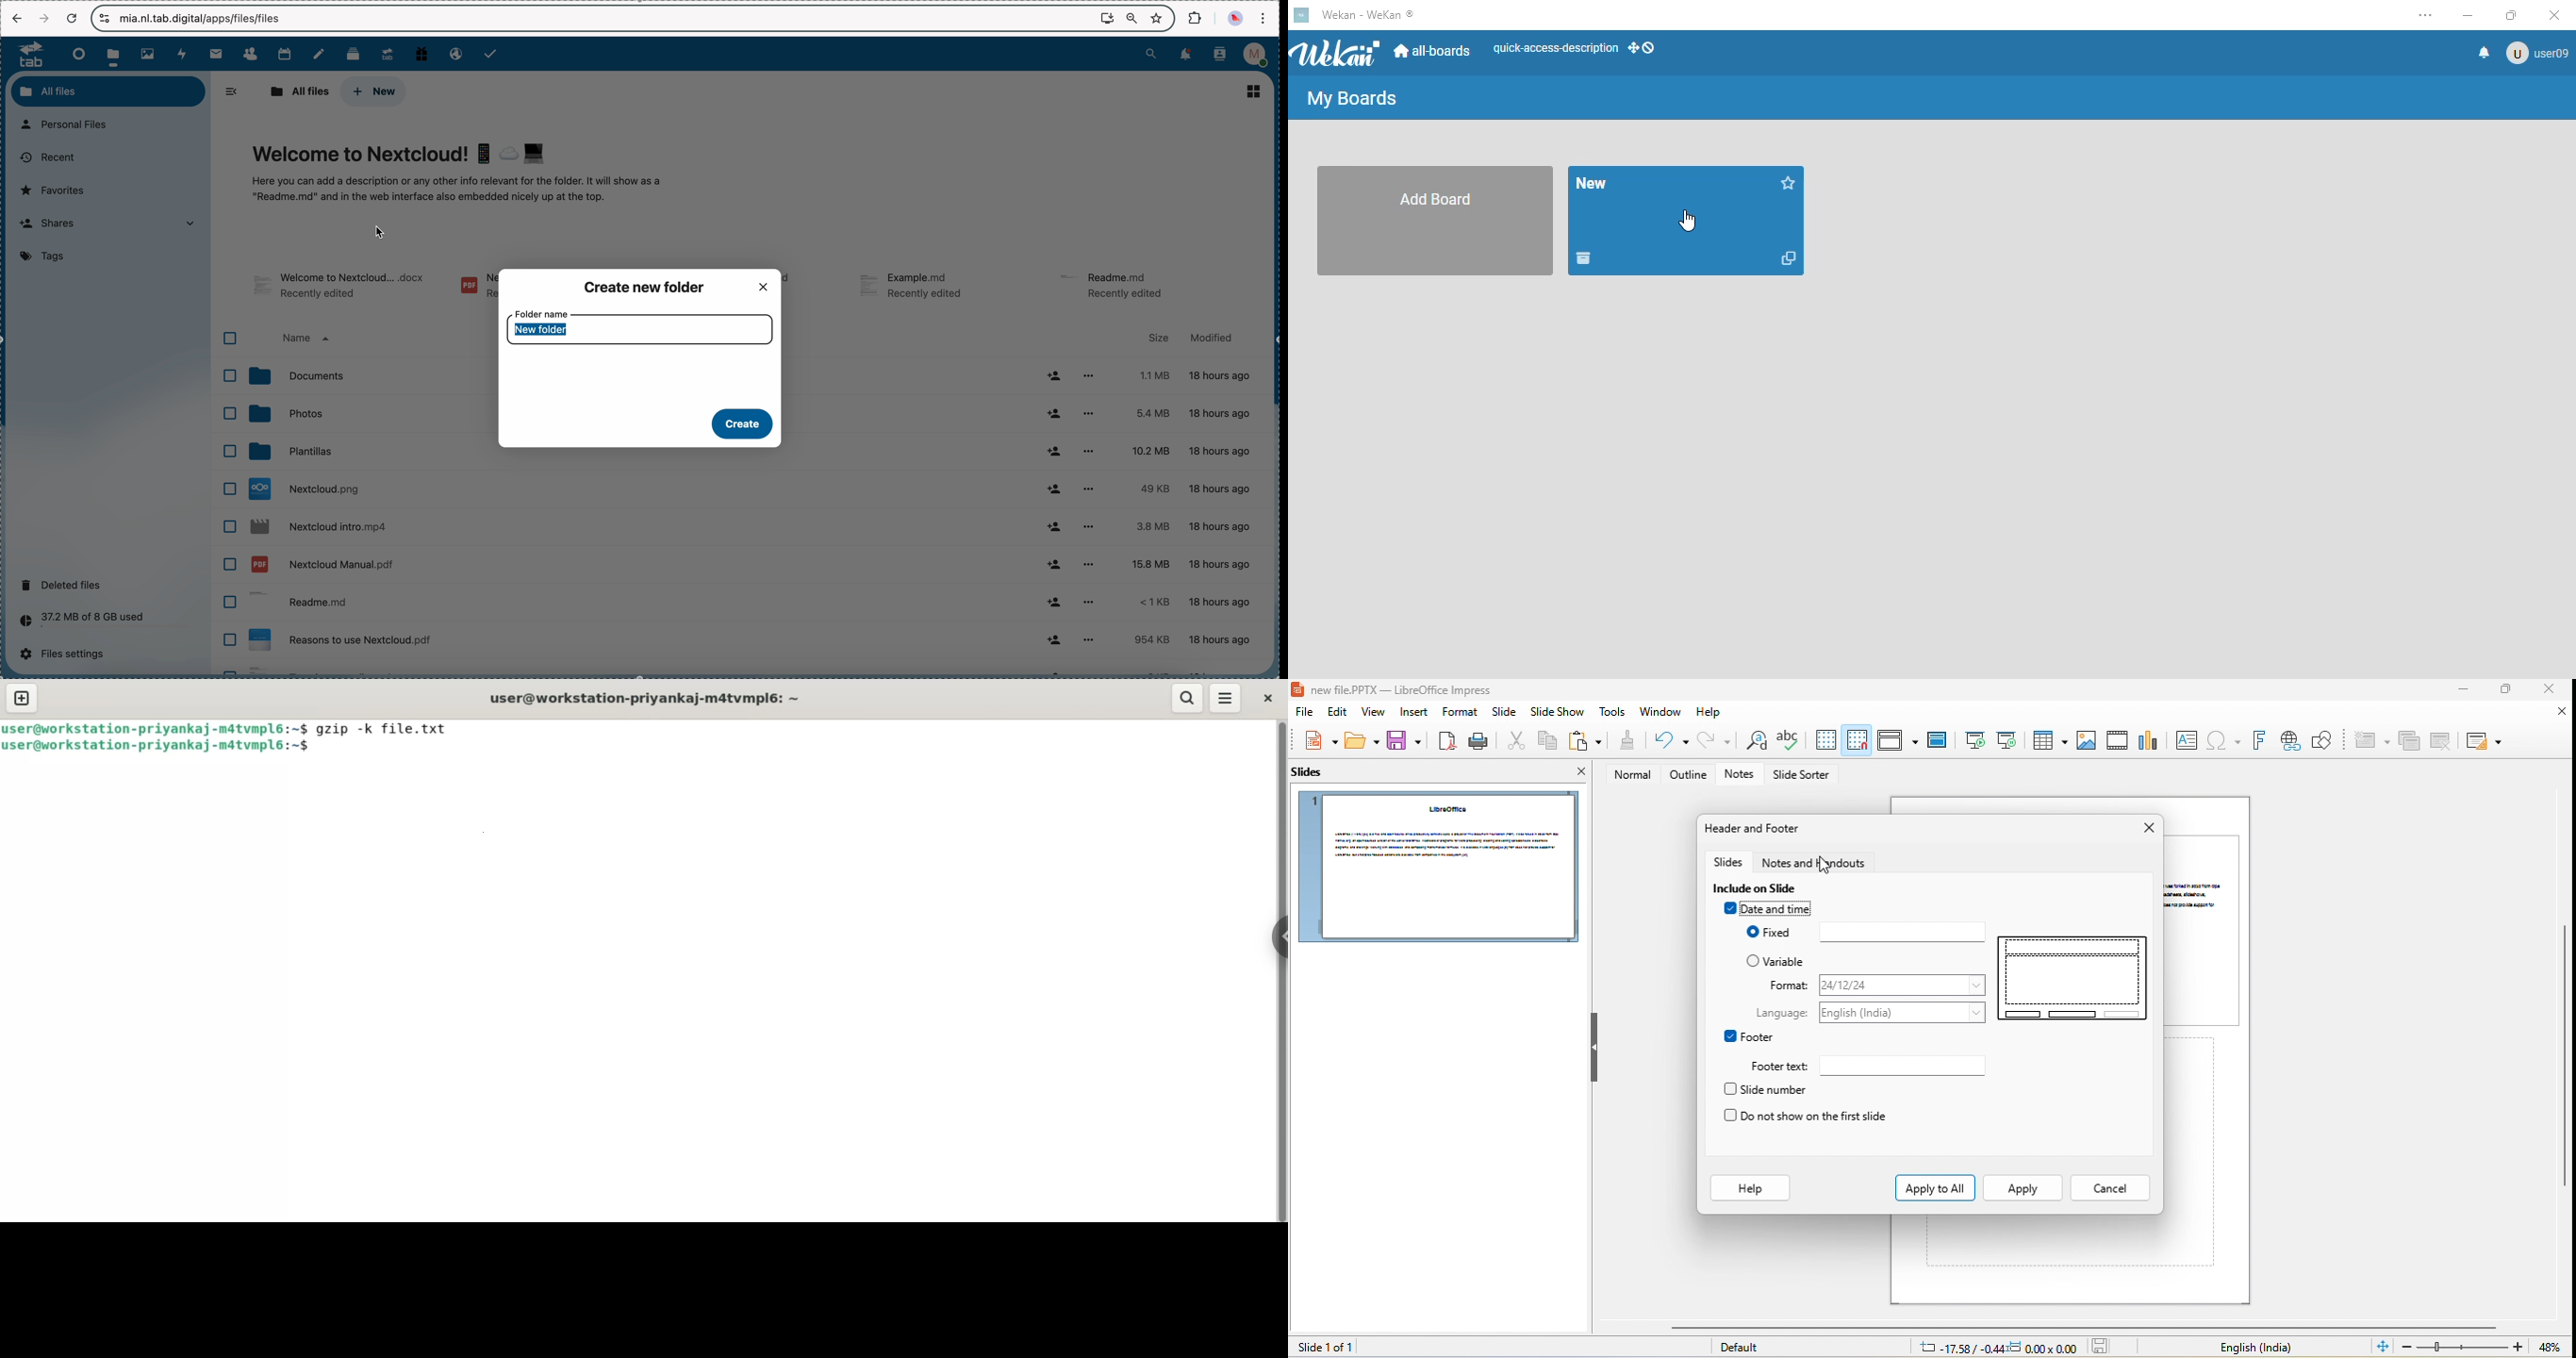 Image resolution: width=2576 pixels, height=1372 pixels. Describe the element at coordinates (1746, 1349) in the screenshot. I see `default` at that location.